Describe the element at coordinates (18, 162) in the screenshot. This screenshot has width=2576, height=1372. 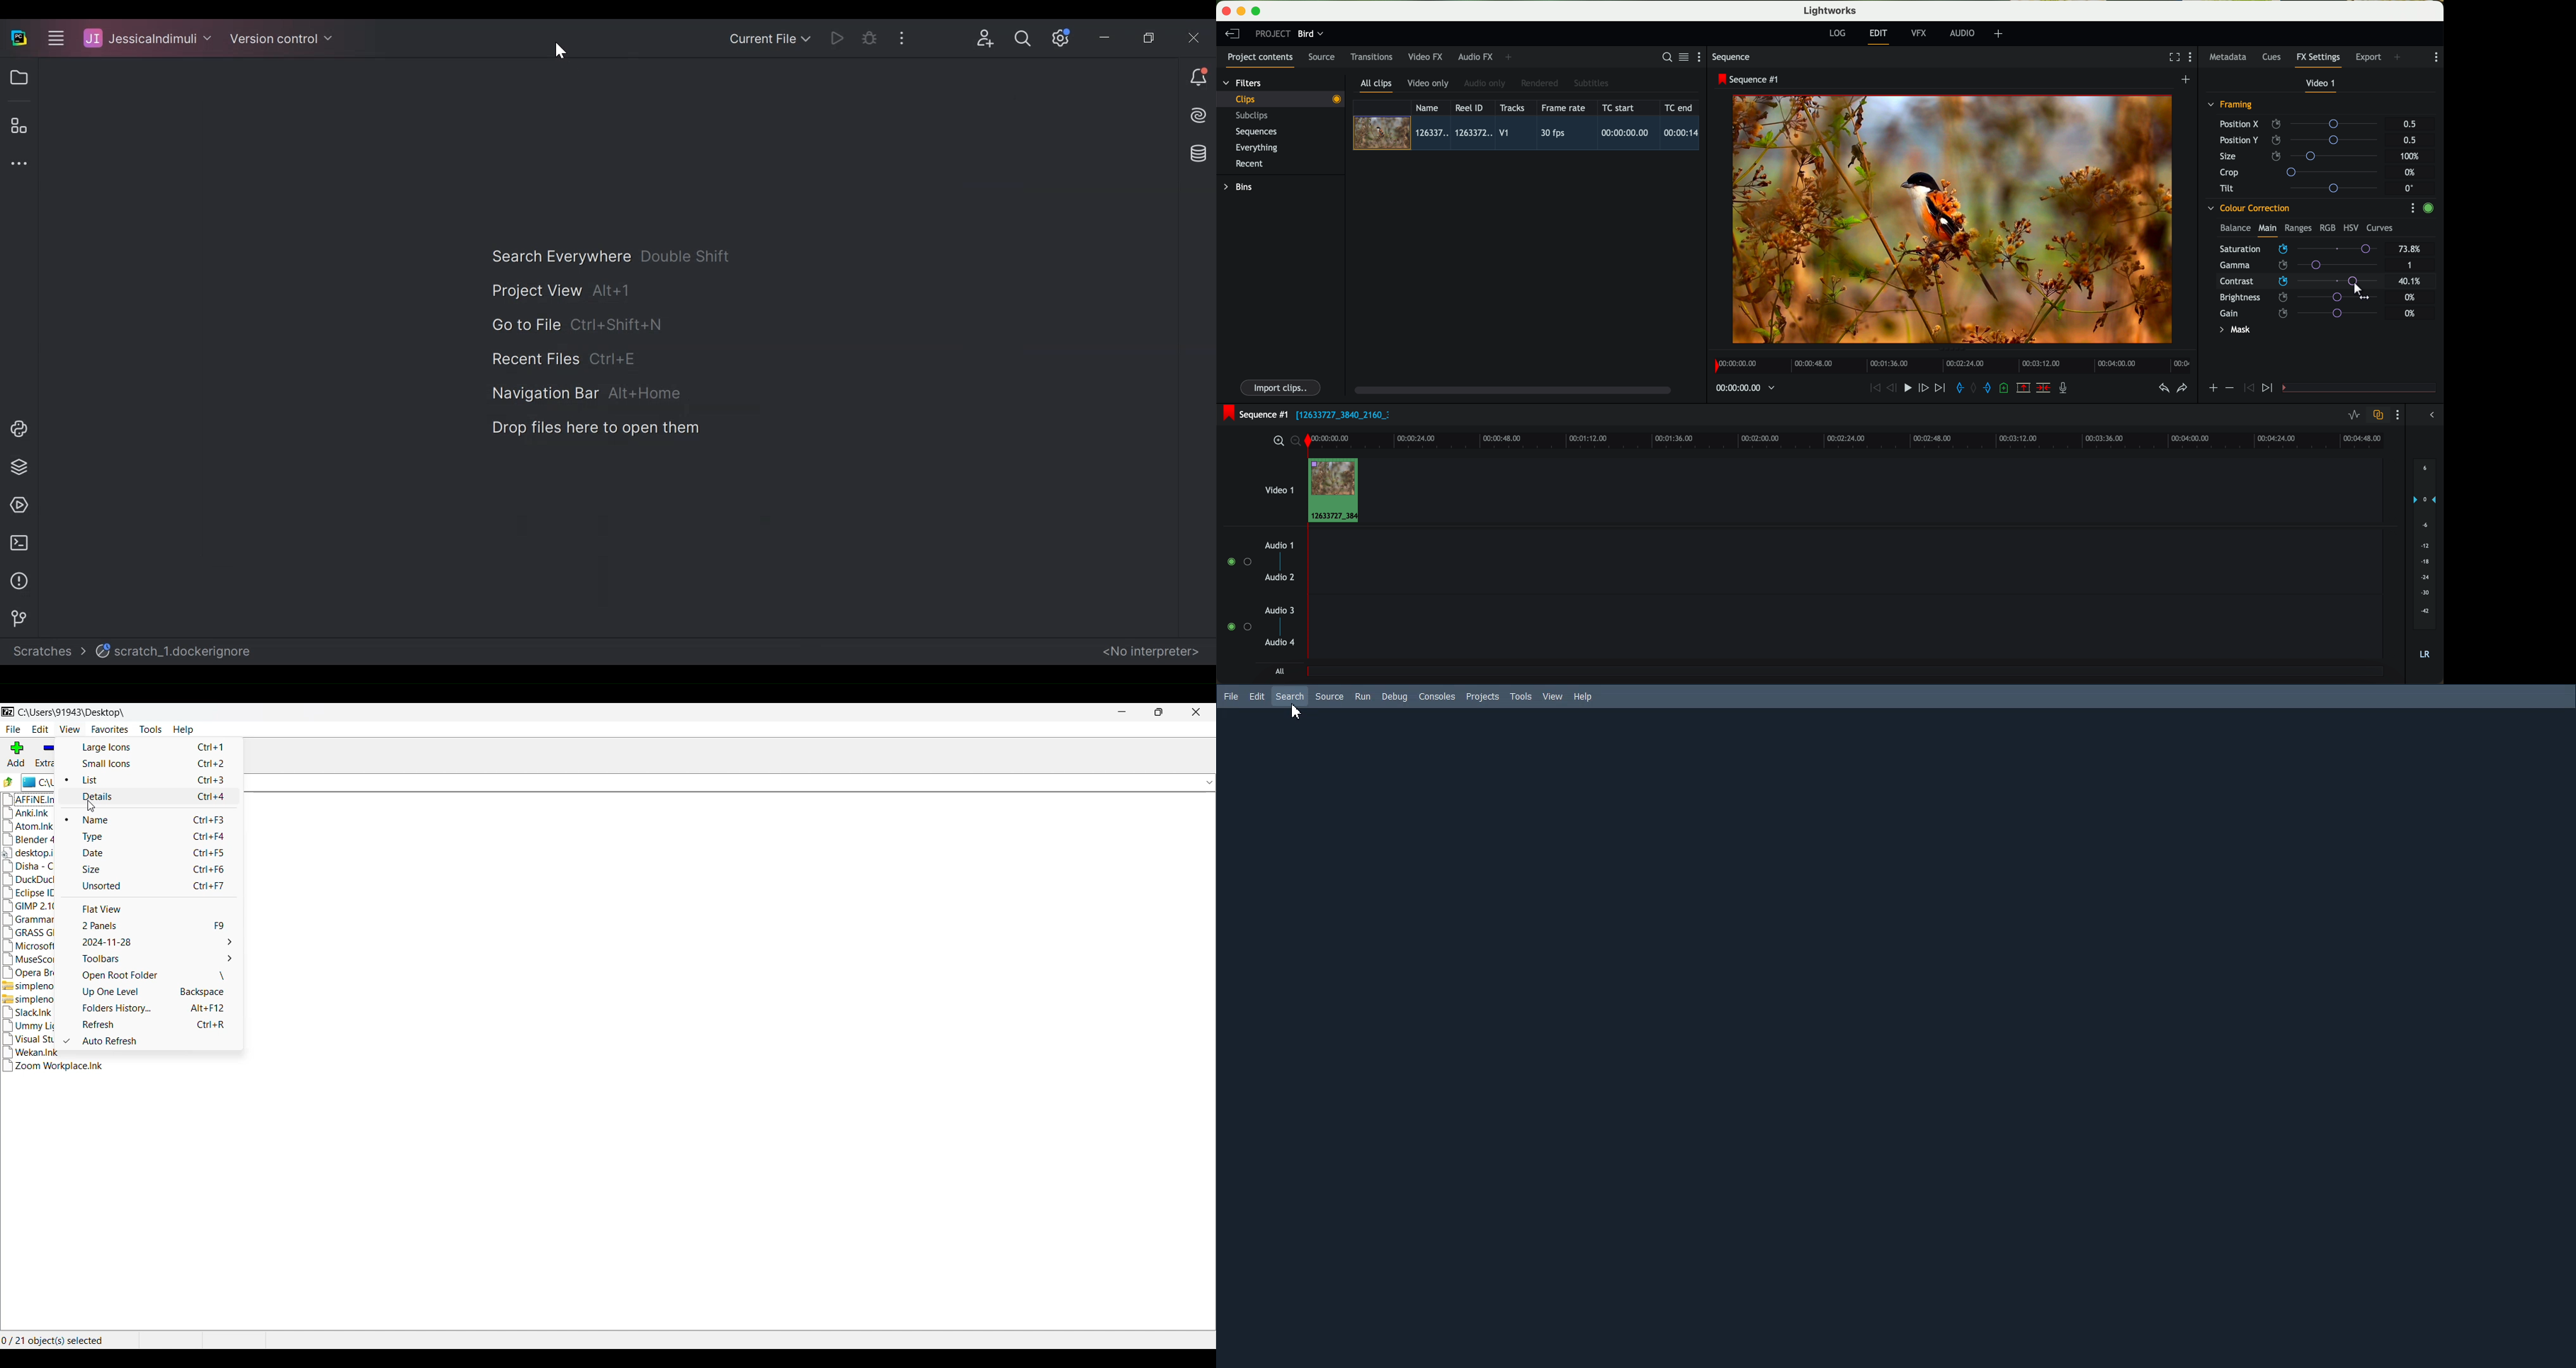
I see `More tool options` at that location.